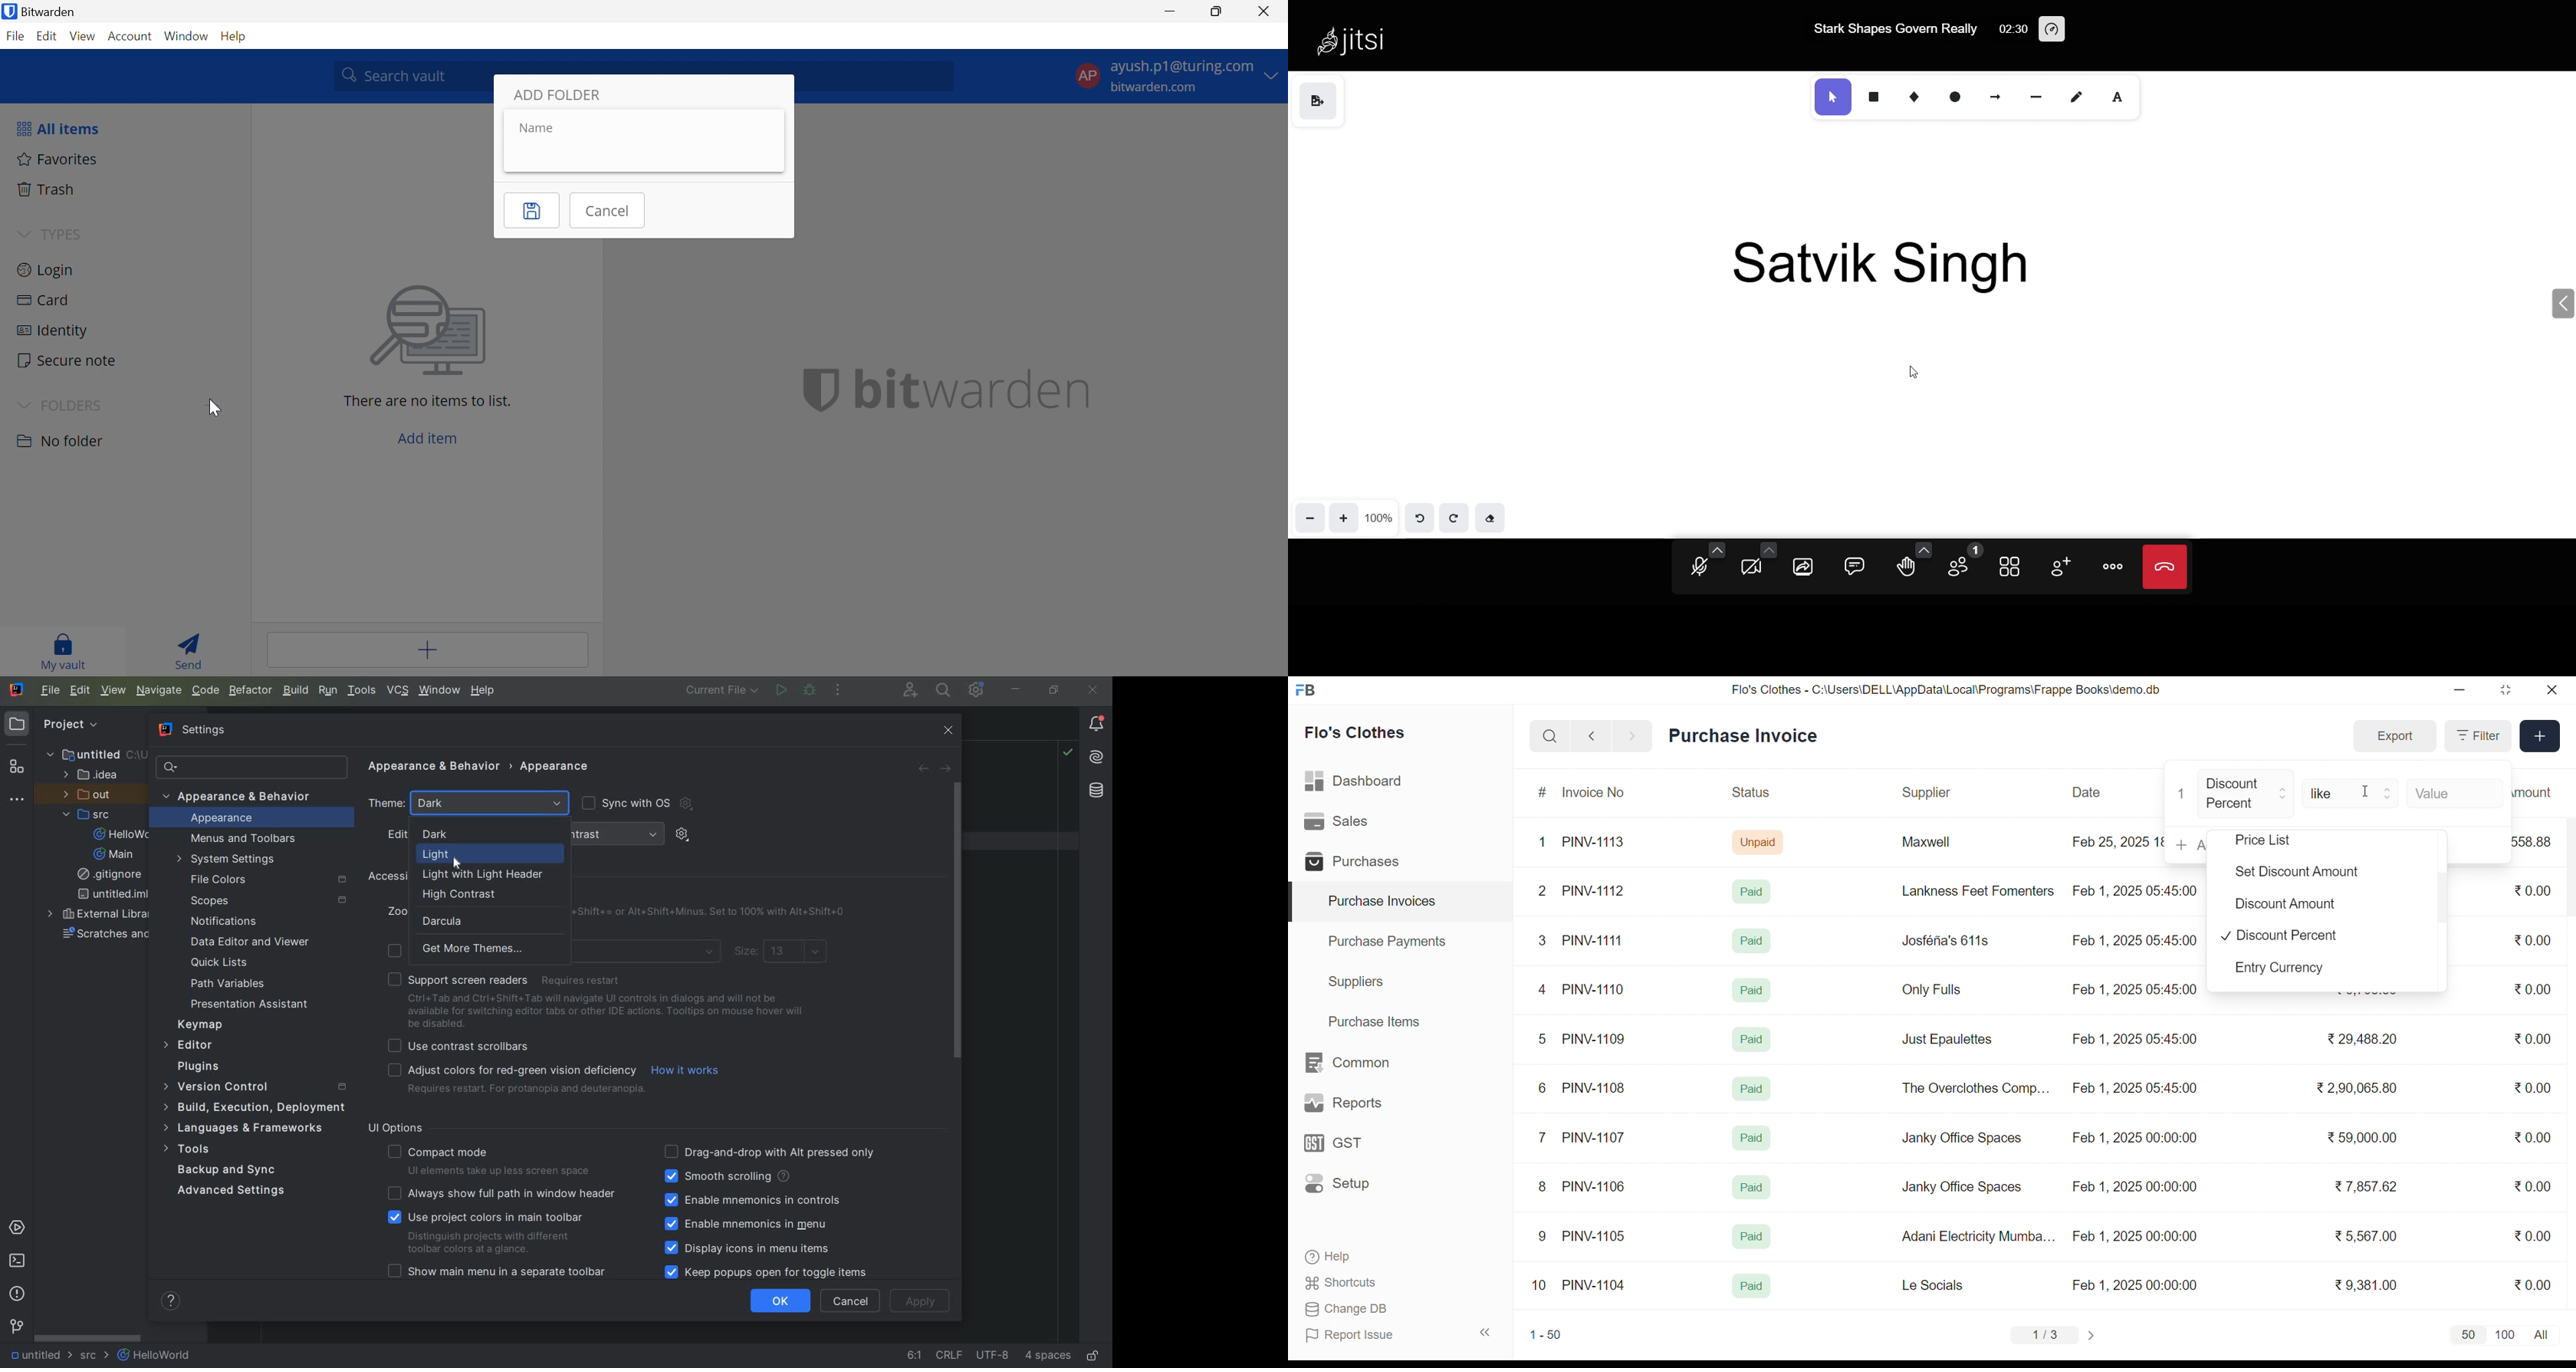 The width and height of the screenshot is (2576, 1372). What do you see at coordinates (1996, 95) in the screenshot?
I see `arrow` at bounding box center [1996, 95].